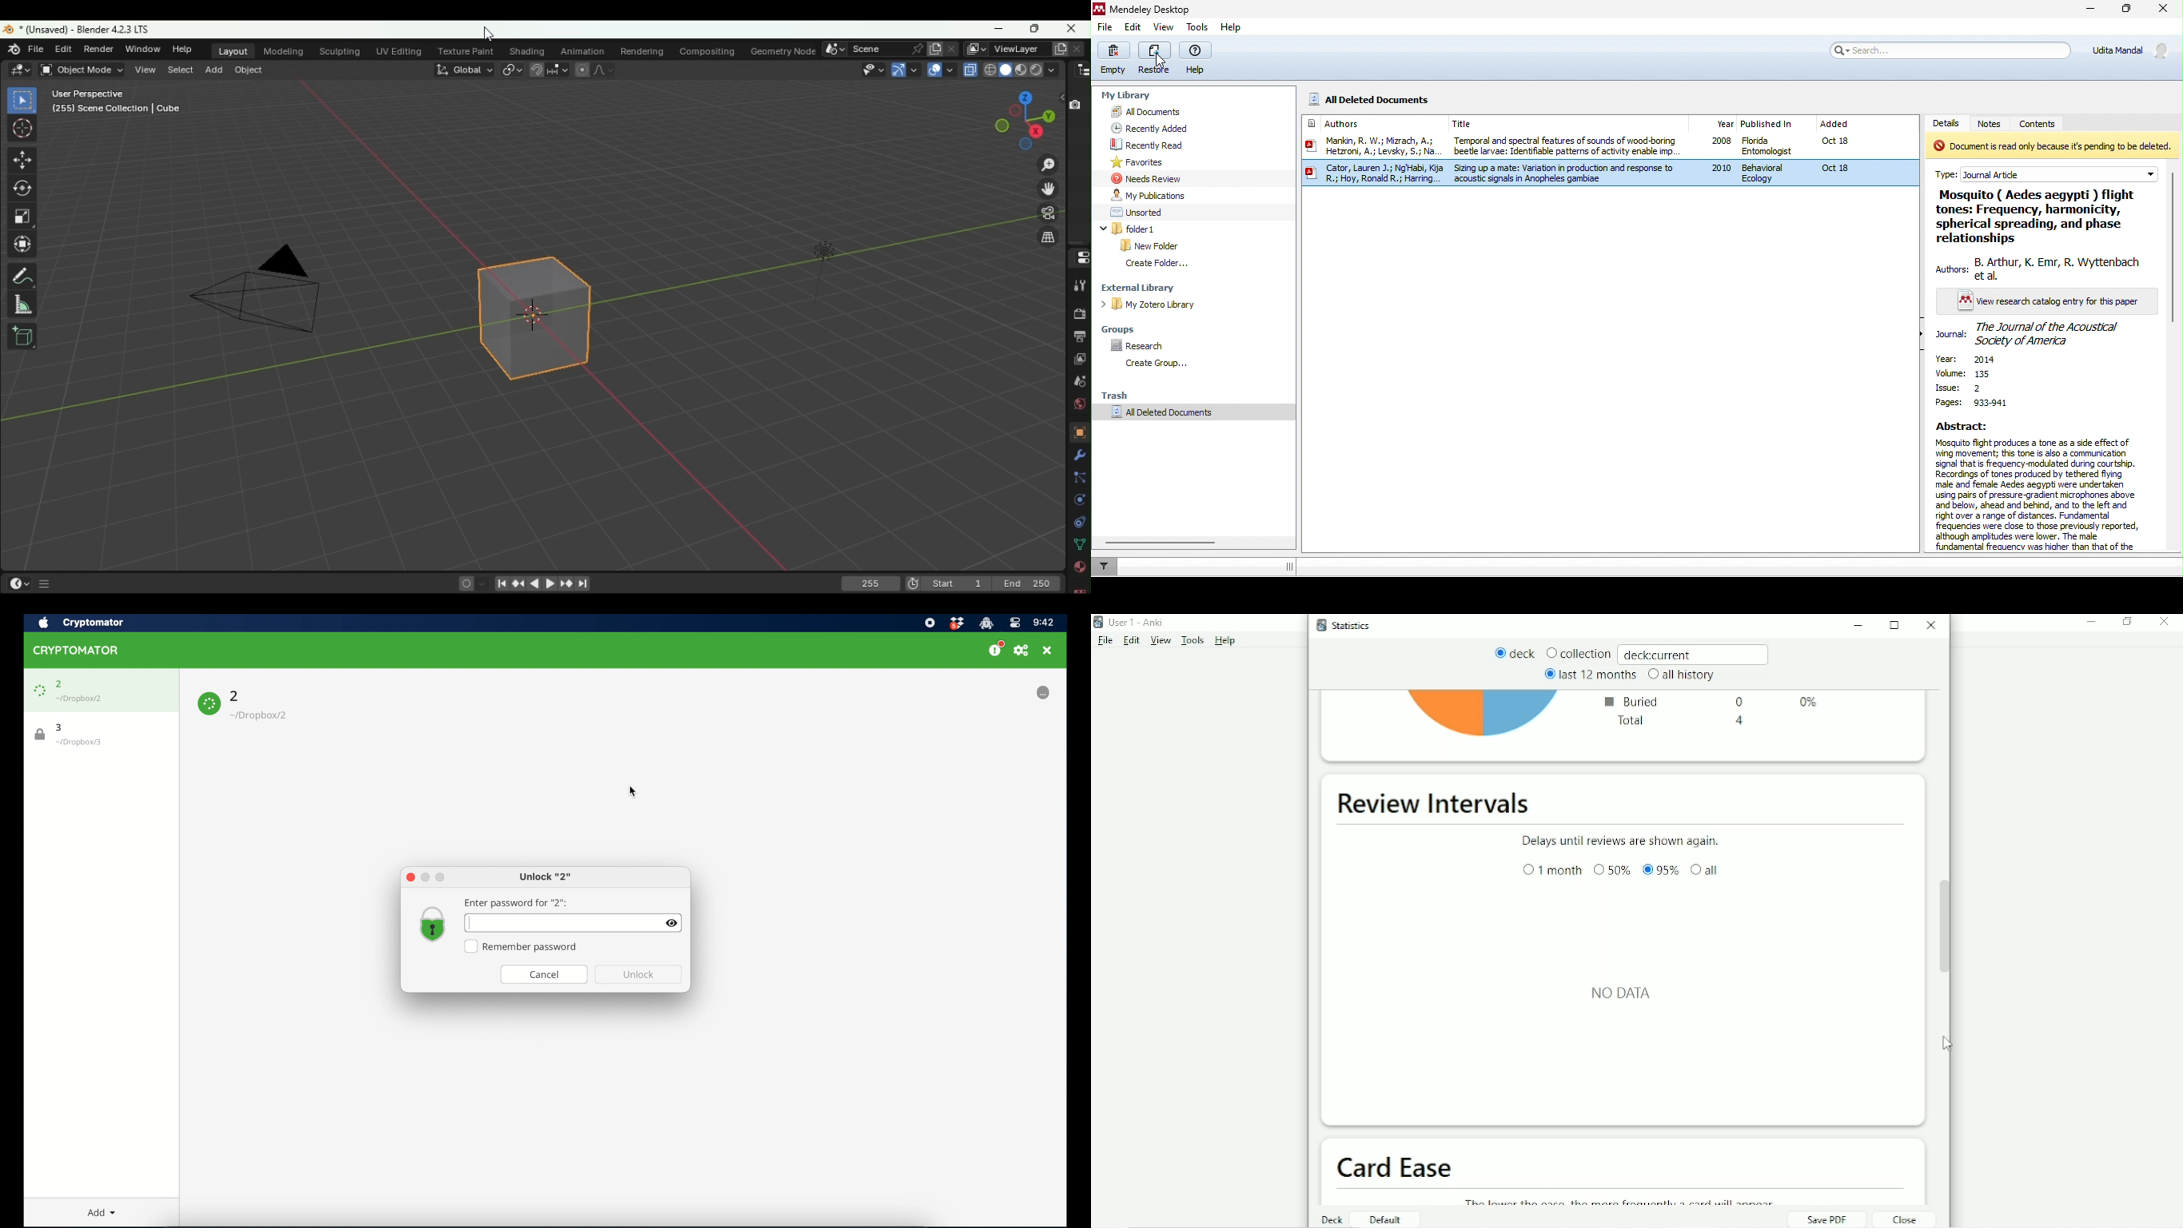  I want to click on Object, so click(248, 70).